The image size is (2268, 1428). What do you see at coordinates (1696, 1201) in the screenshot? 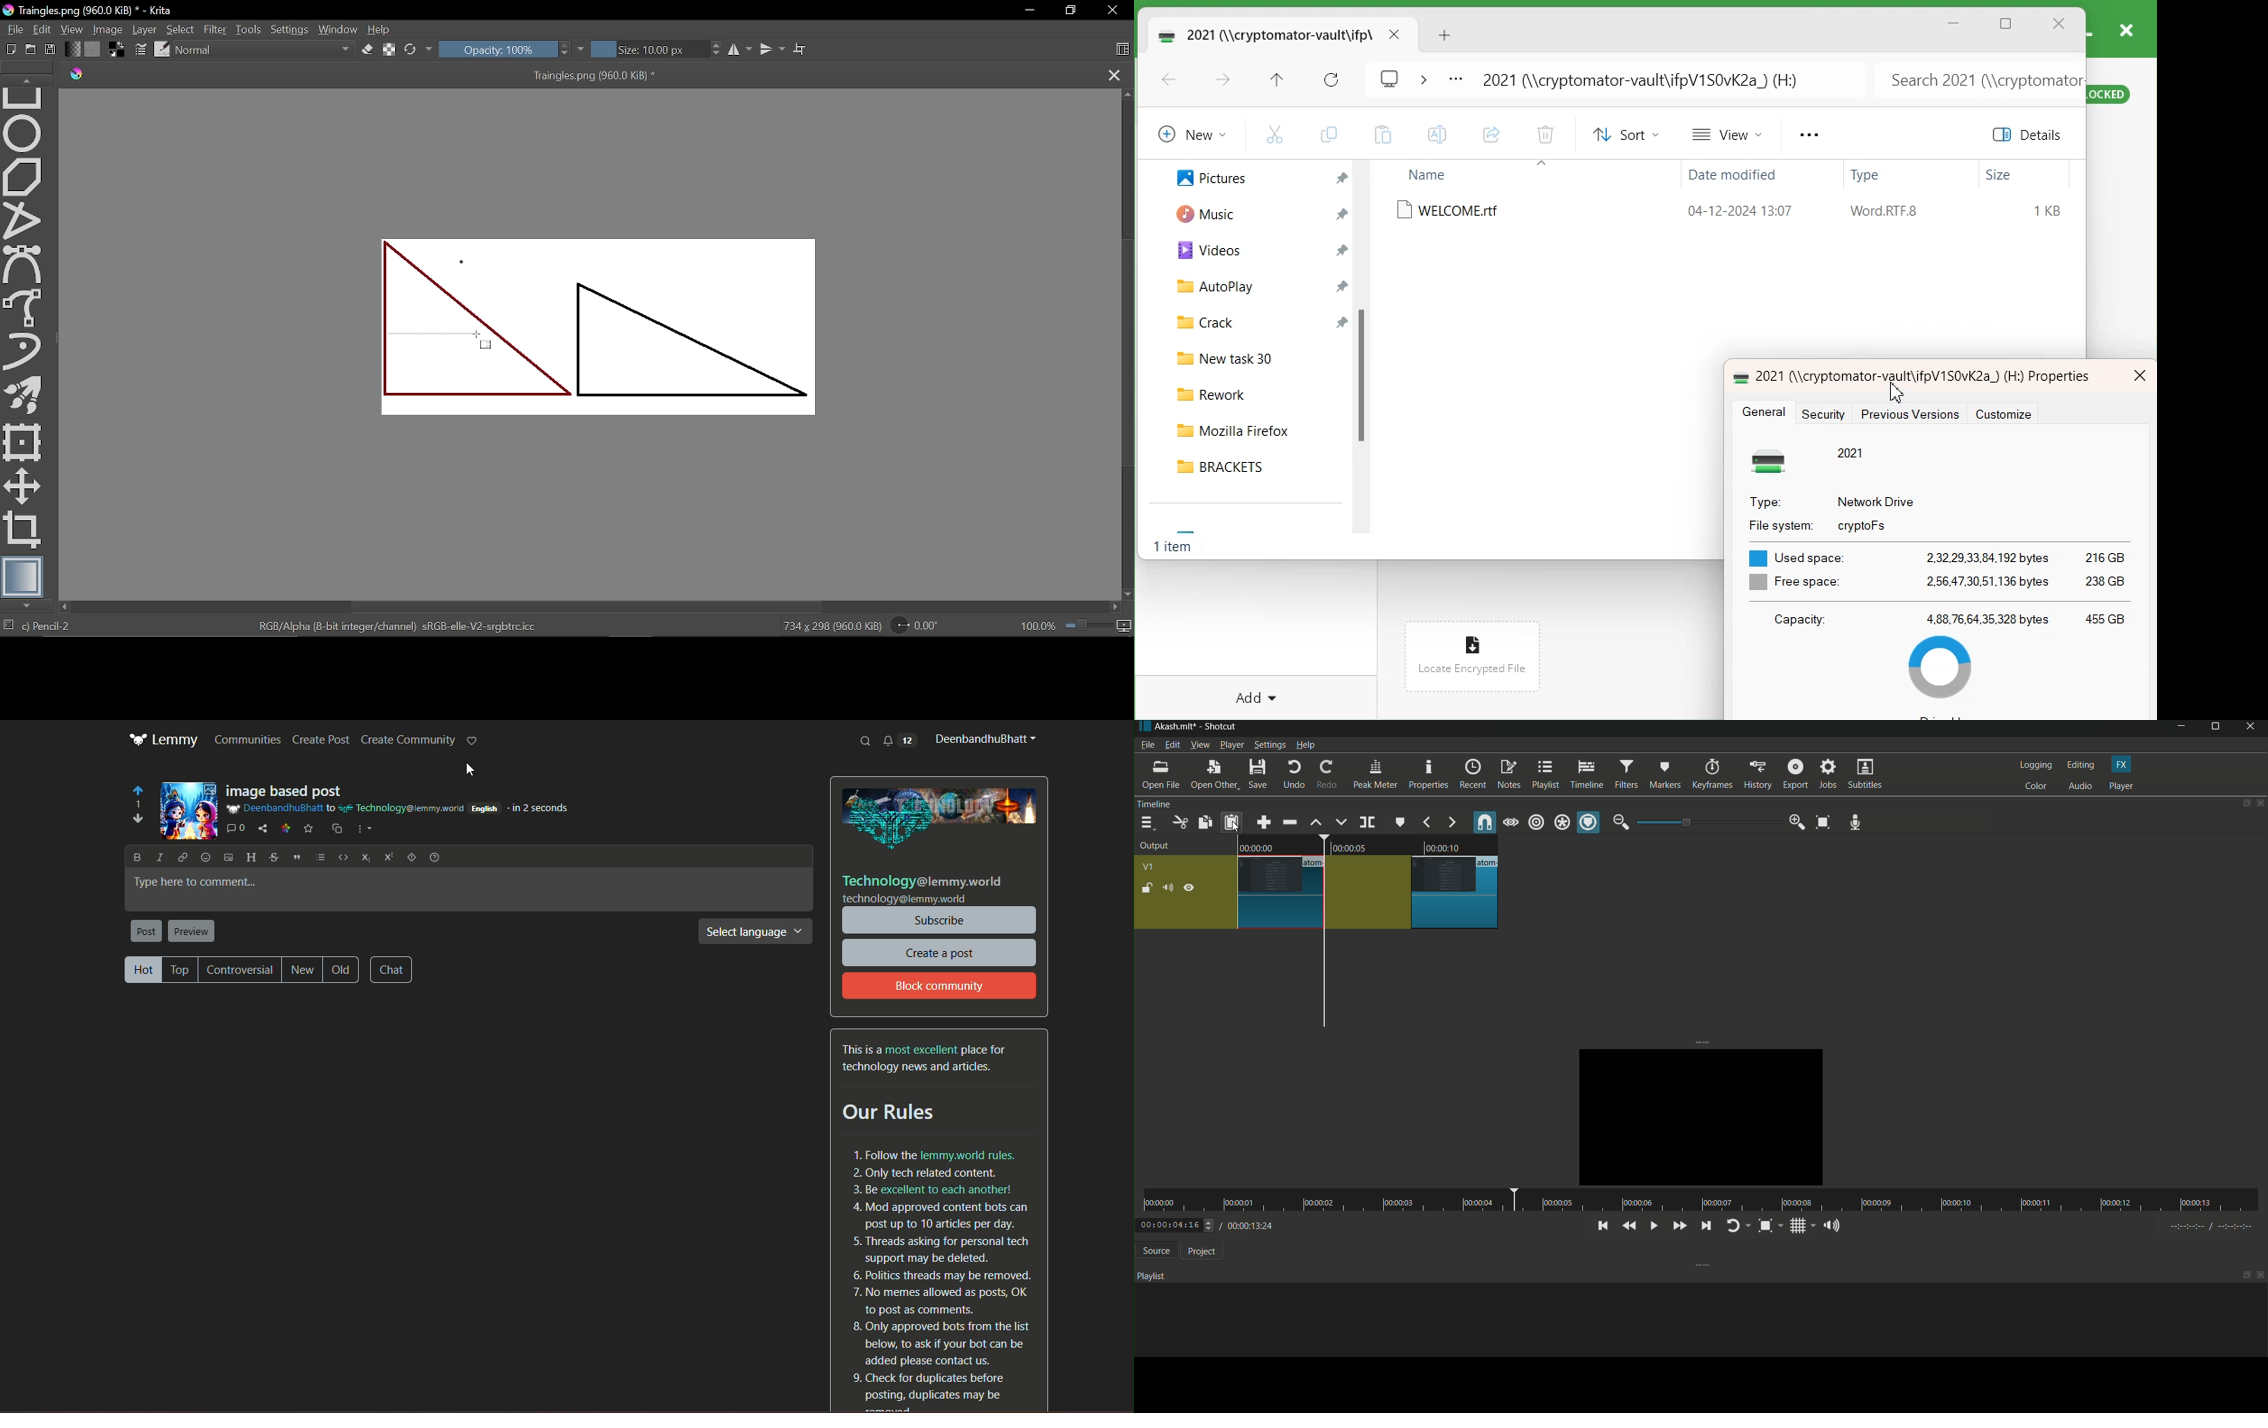
I see `time` at bounding box center [1696, 1201].